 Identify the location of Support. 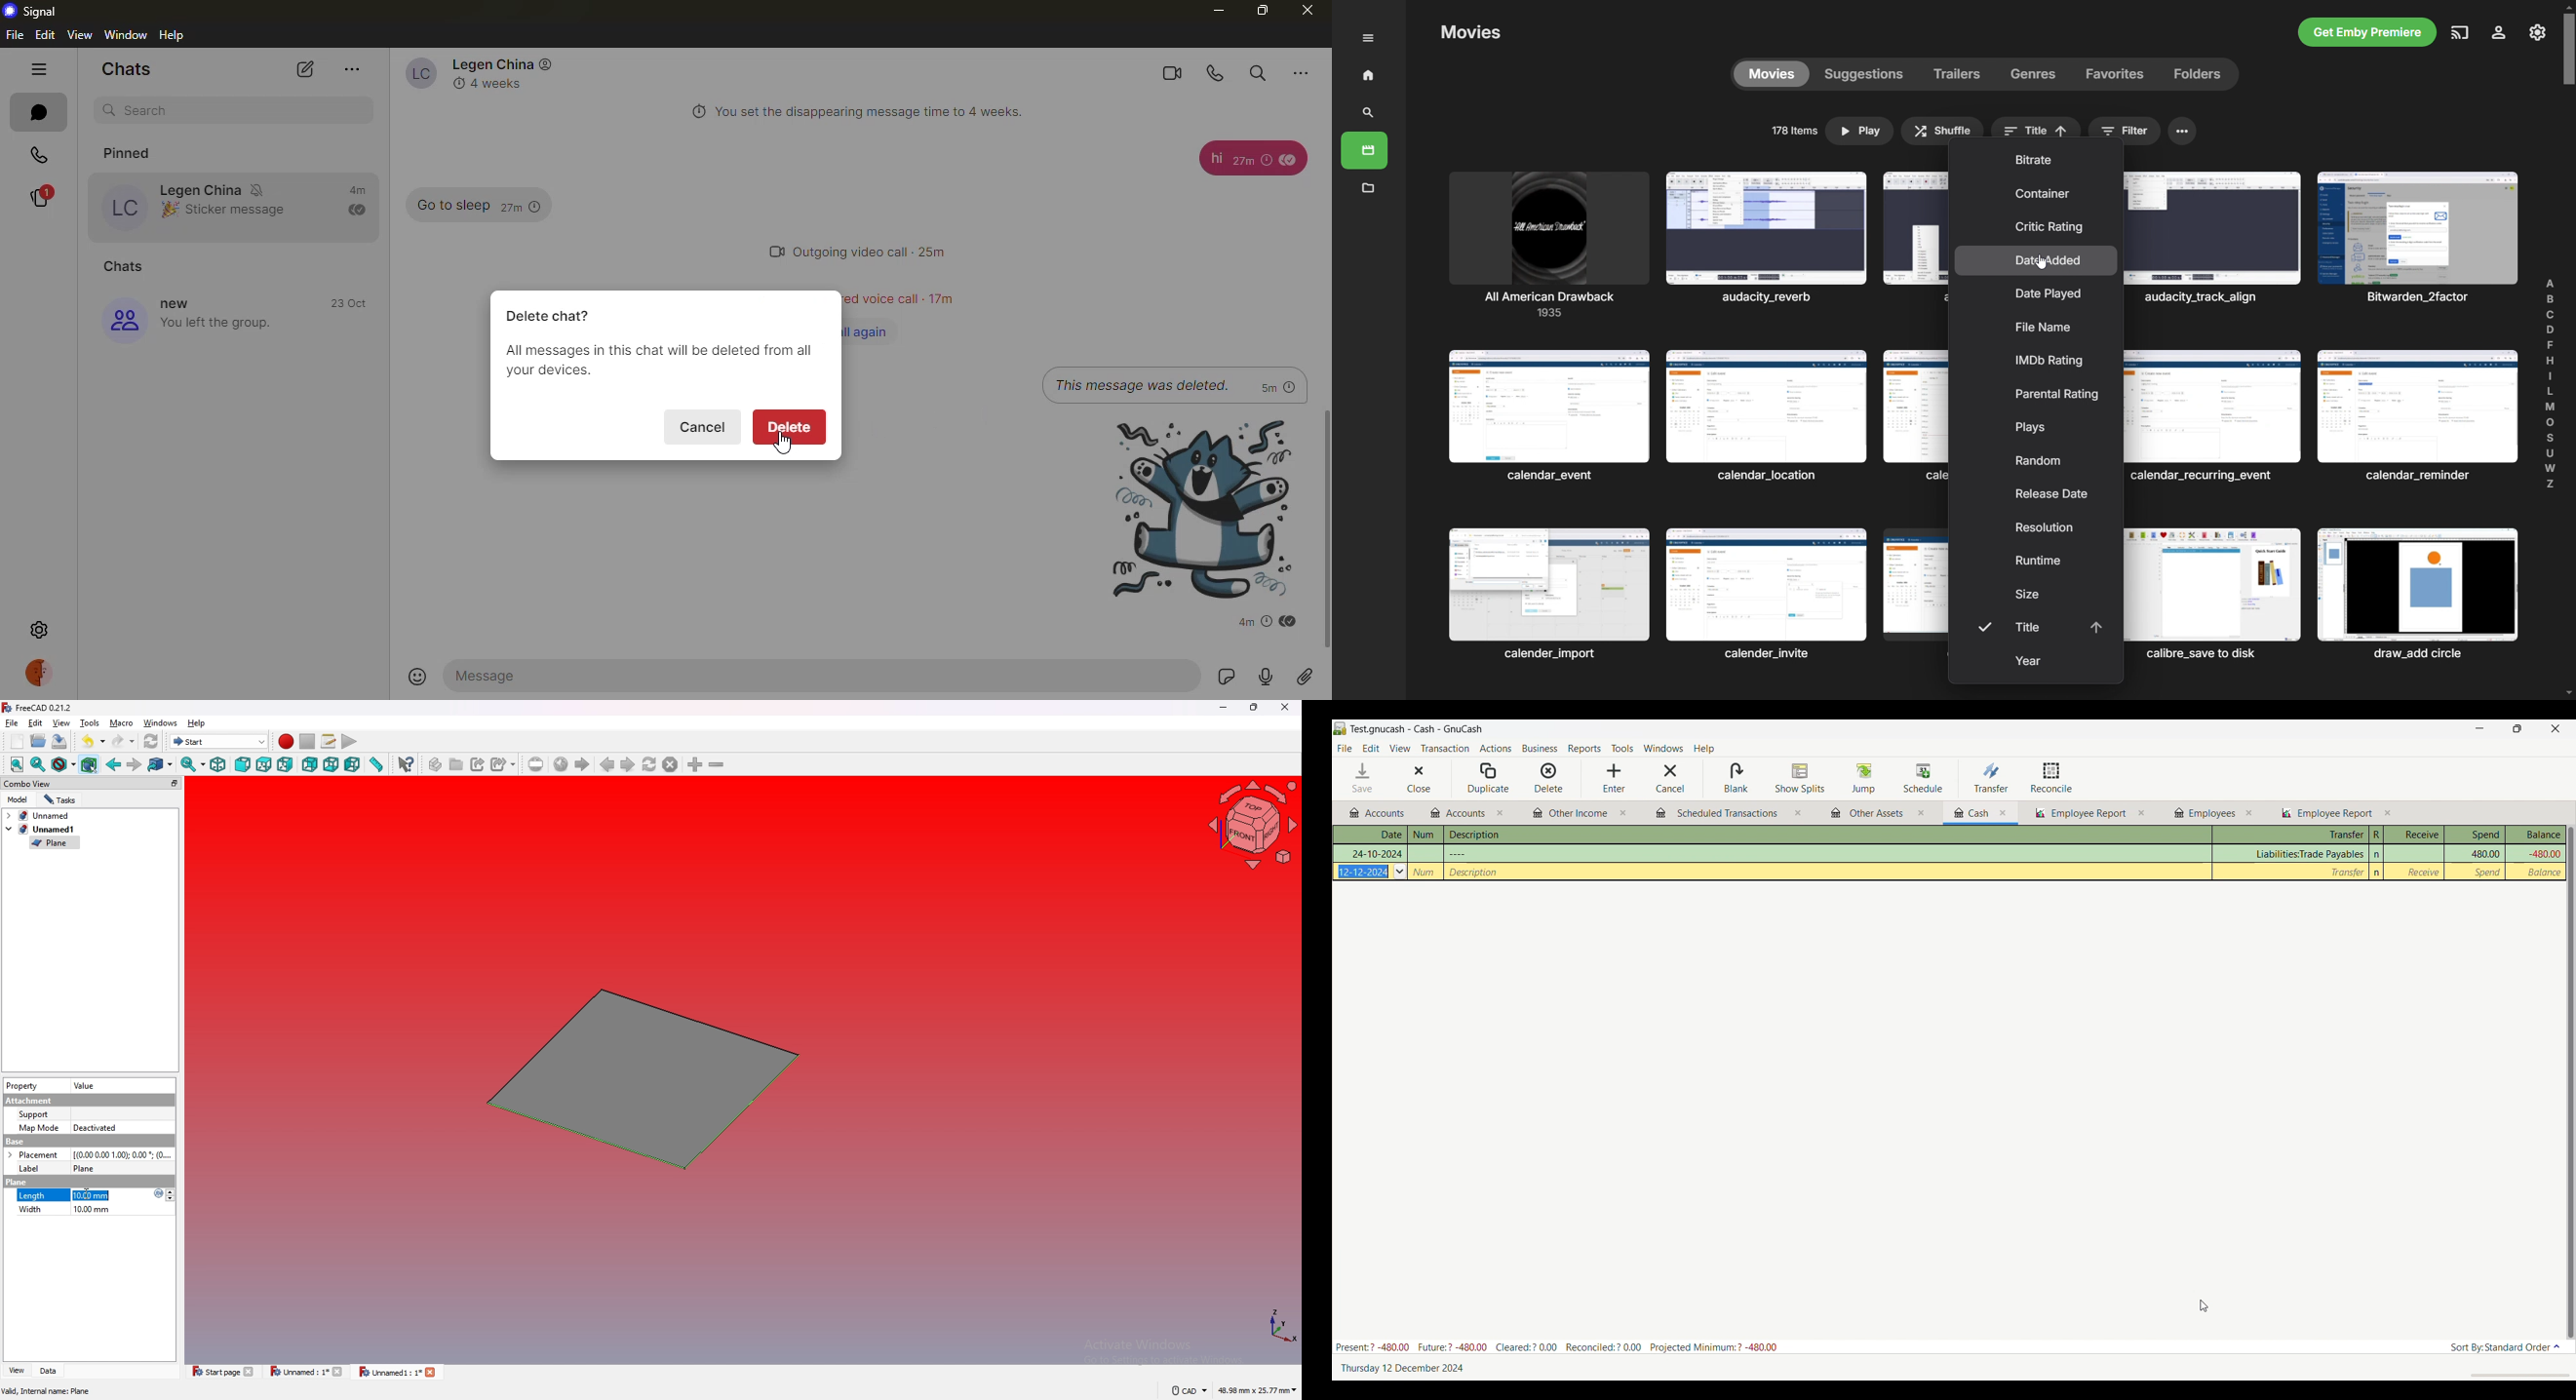
(35, 1114).